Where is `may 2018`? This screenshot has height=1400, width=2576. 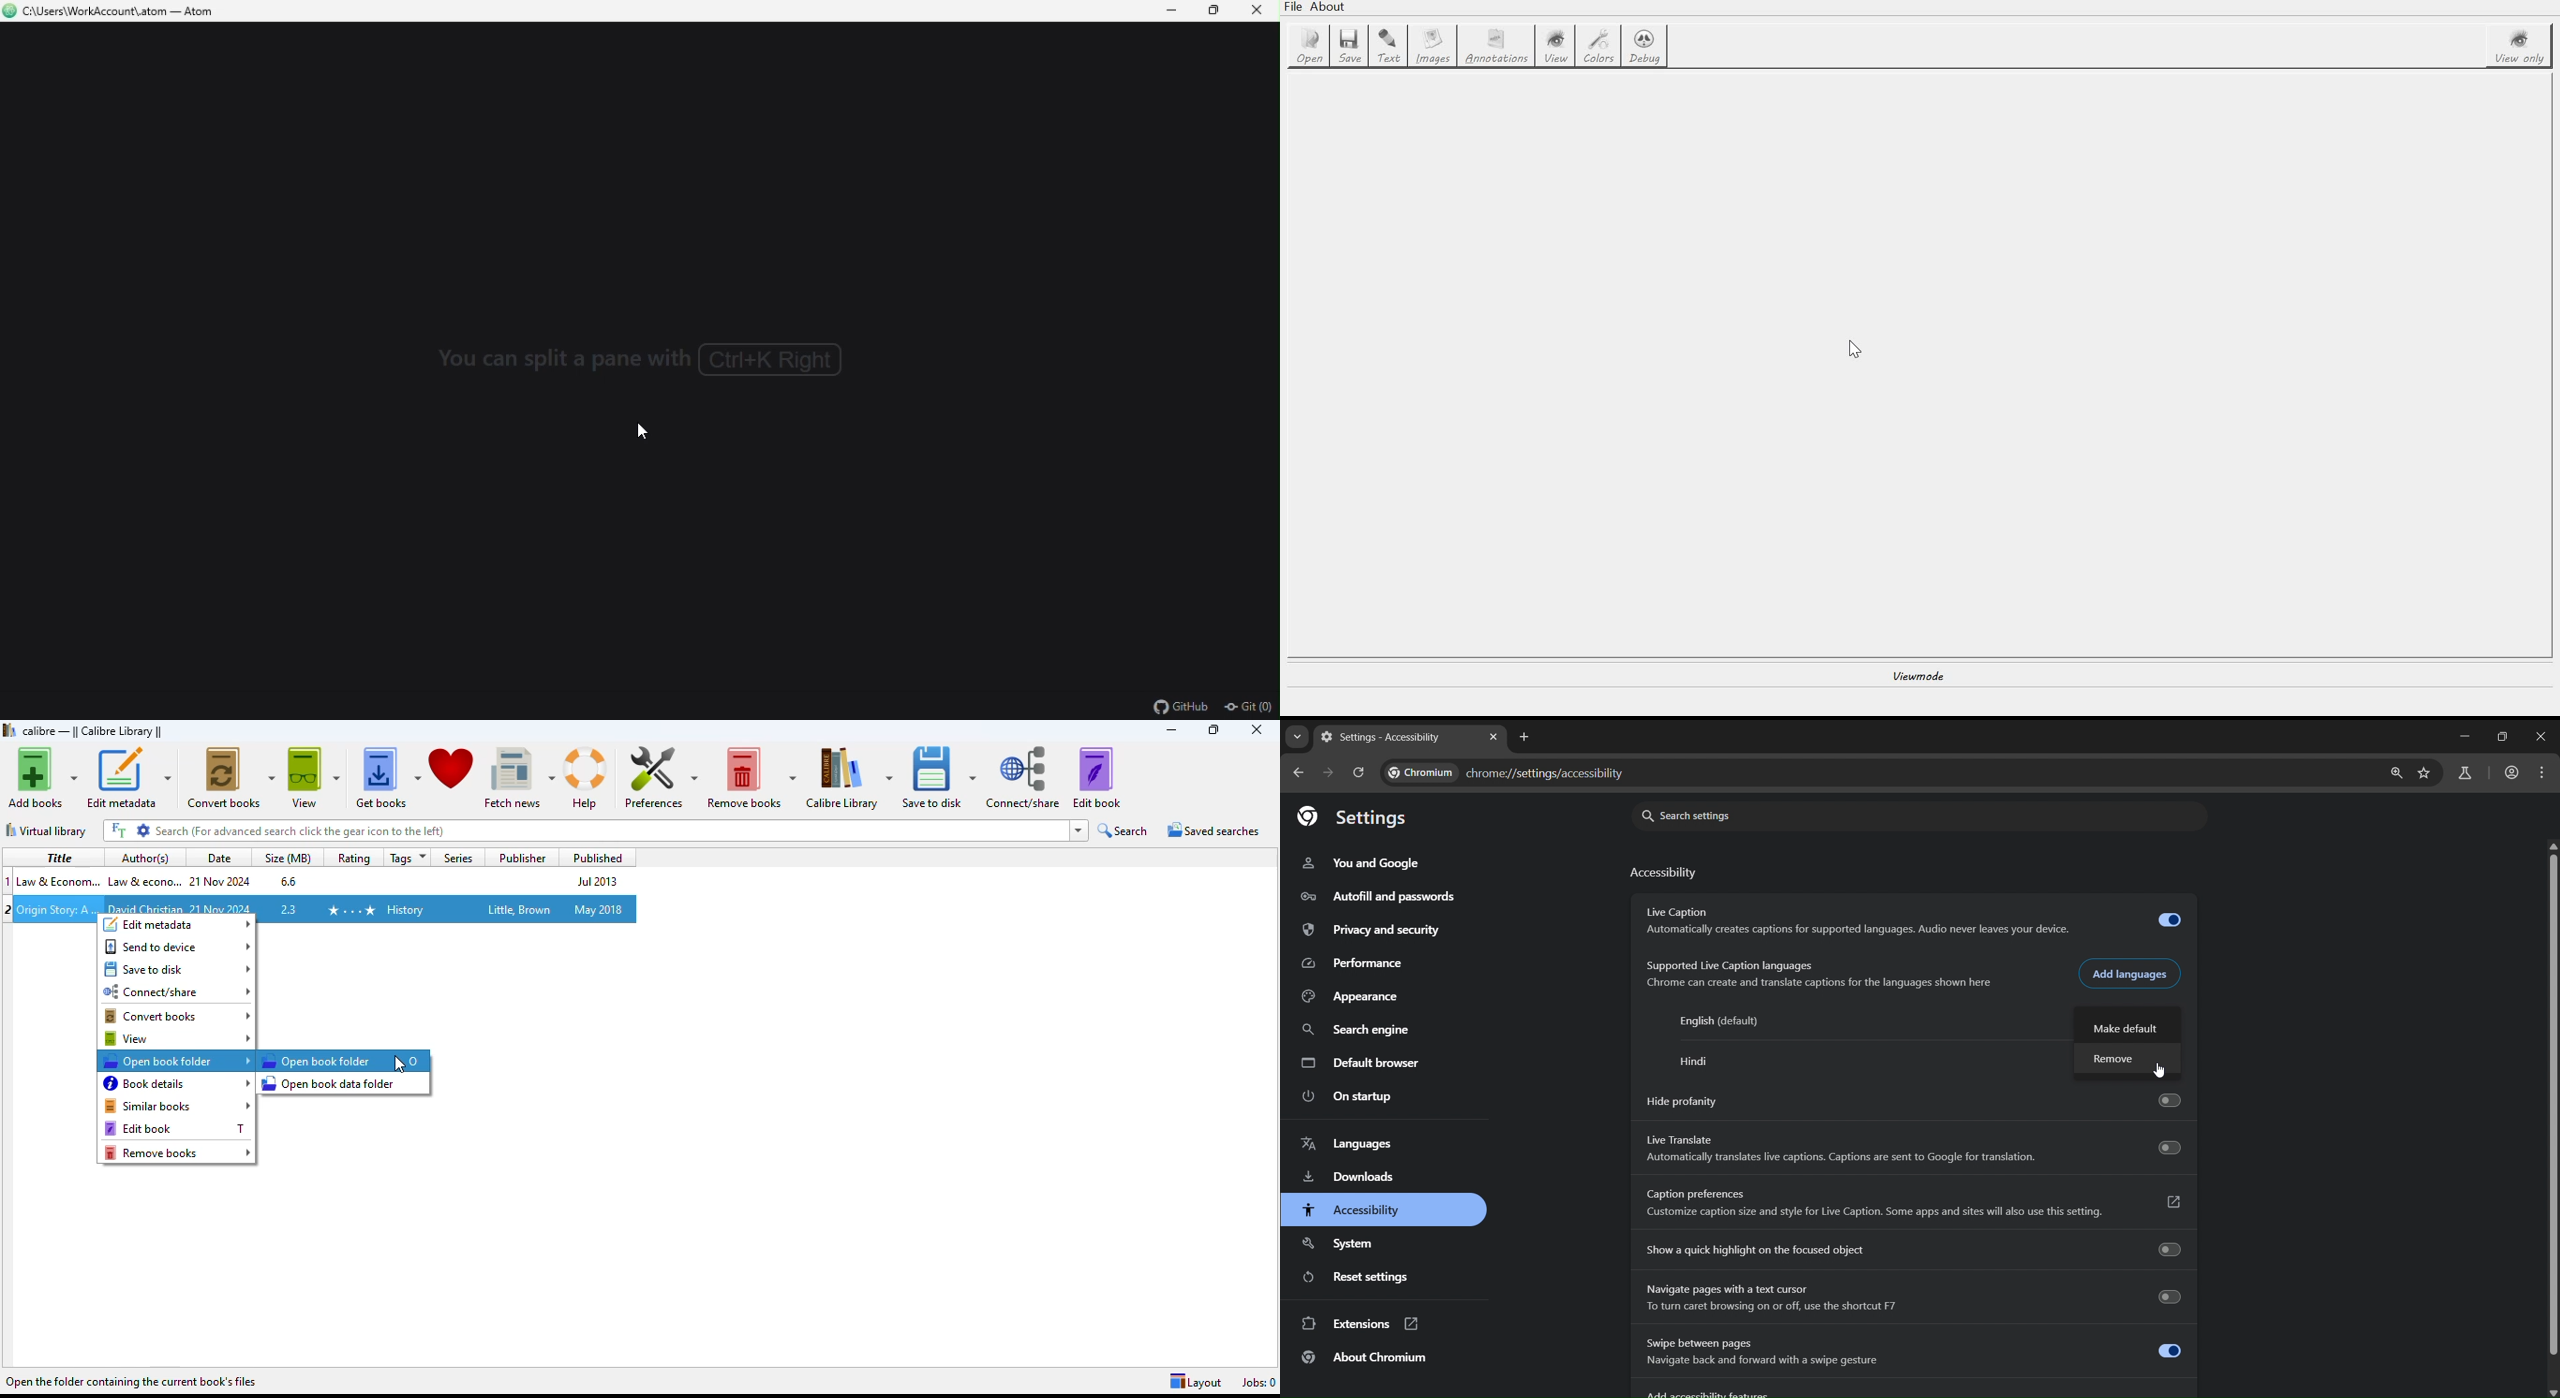 may 2018 is located at coordinates (598, 909).